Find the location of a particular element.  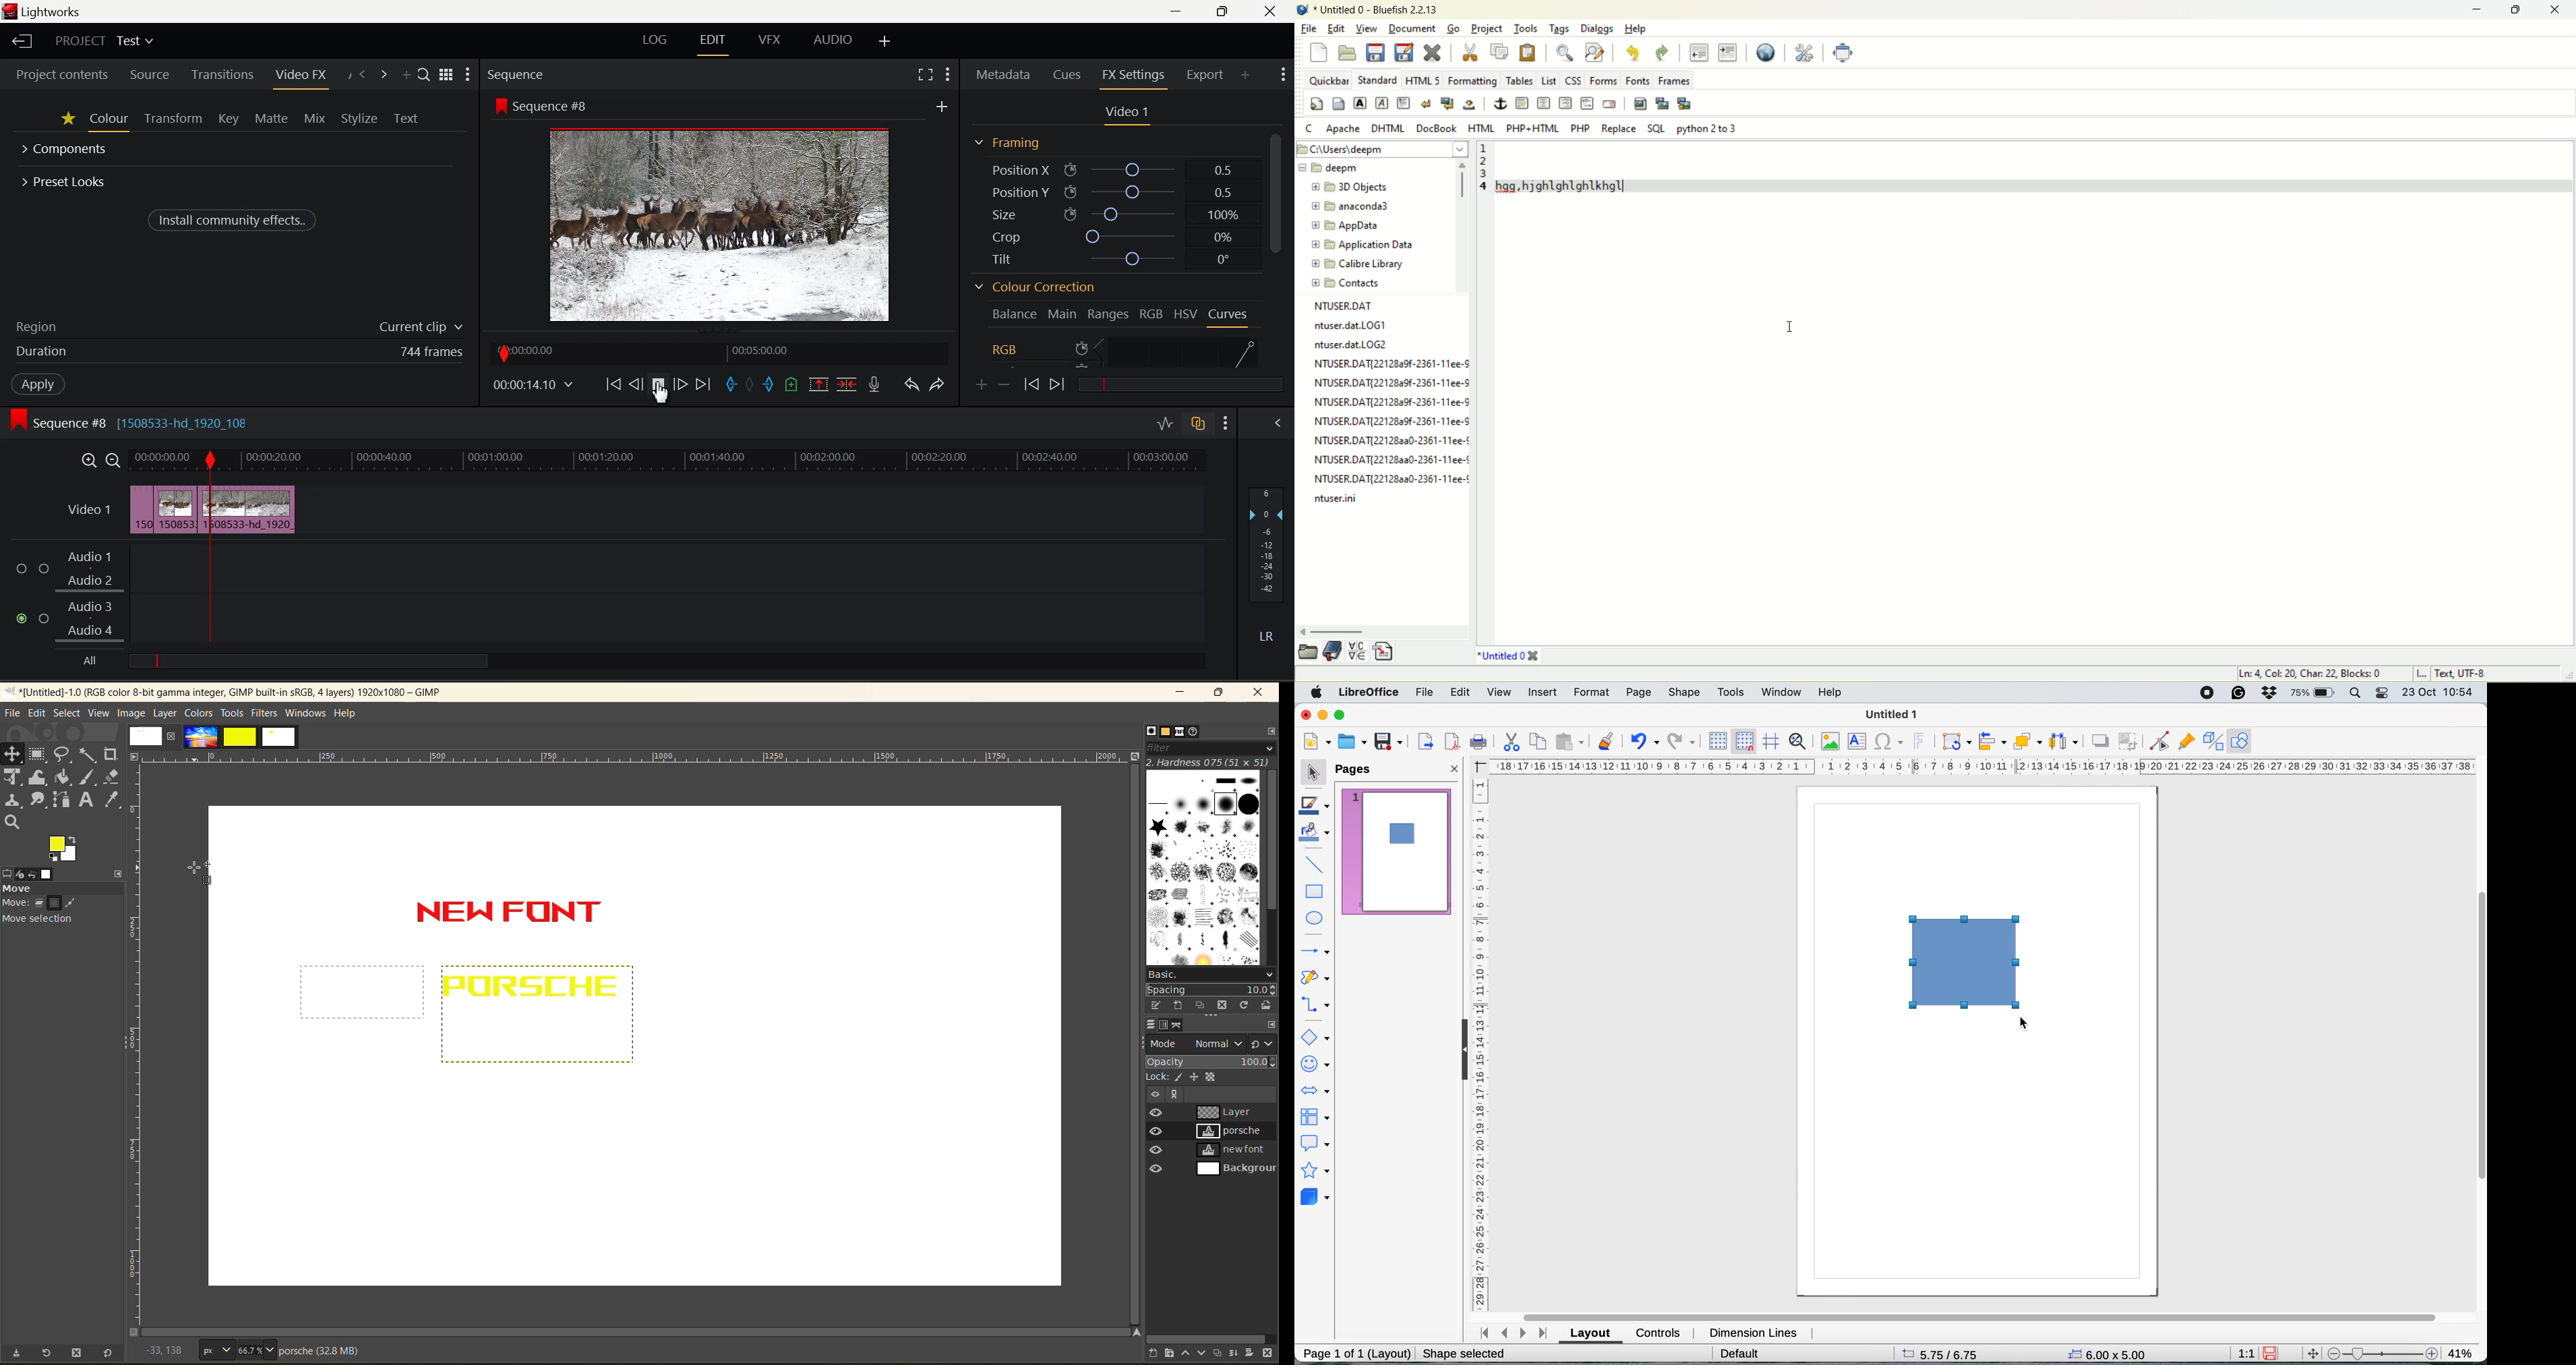

frames is located at coordinates (1674, 81).